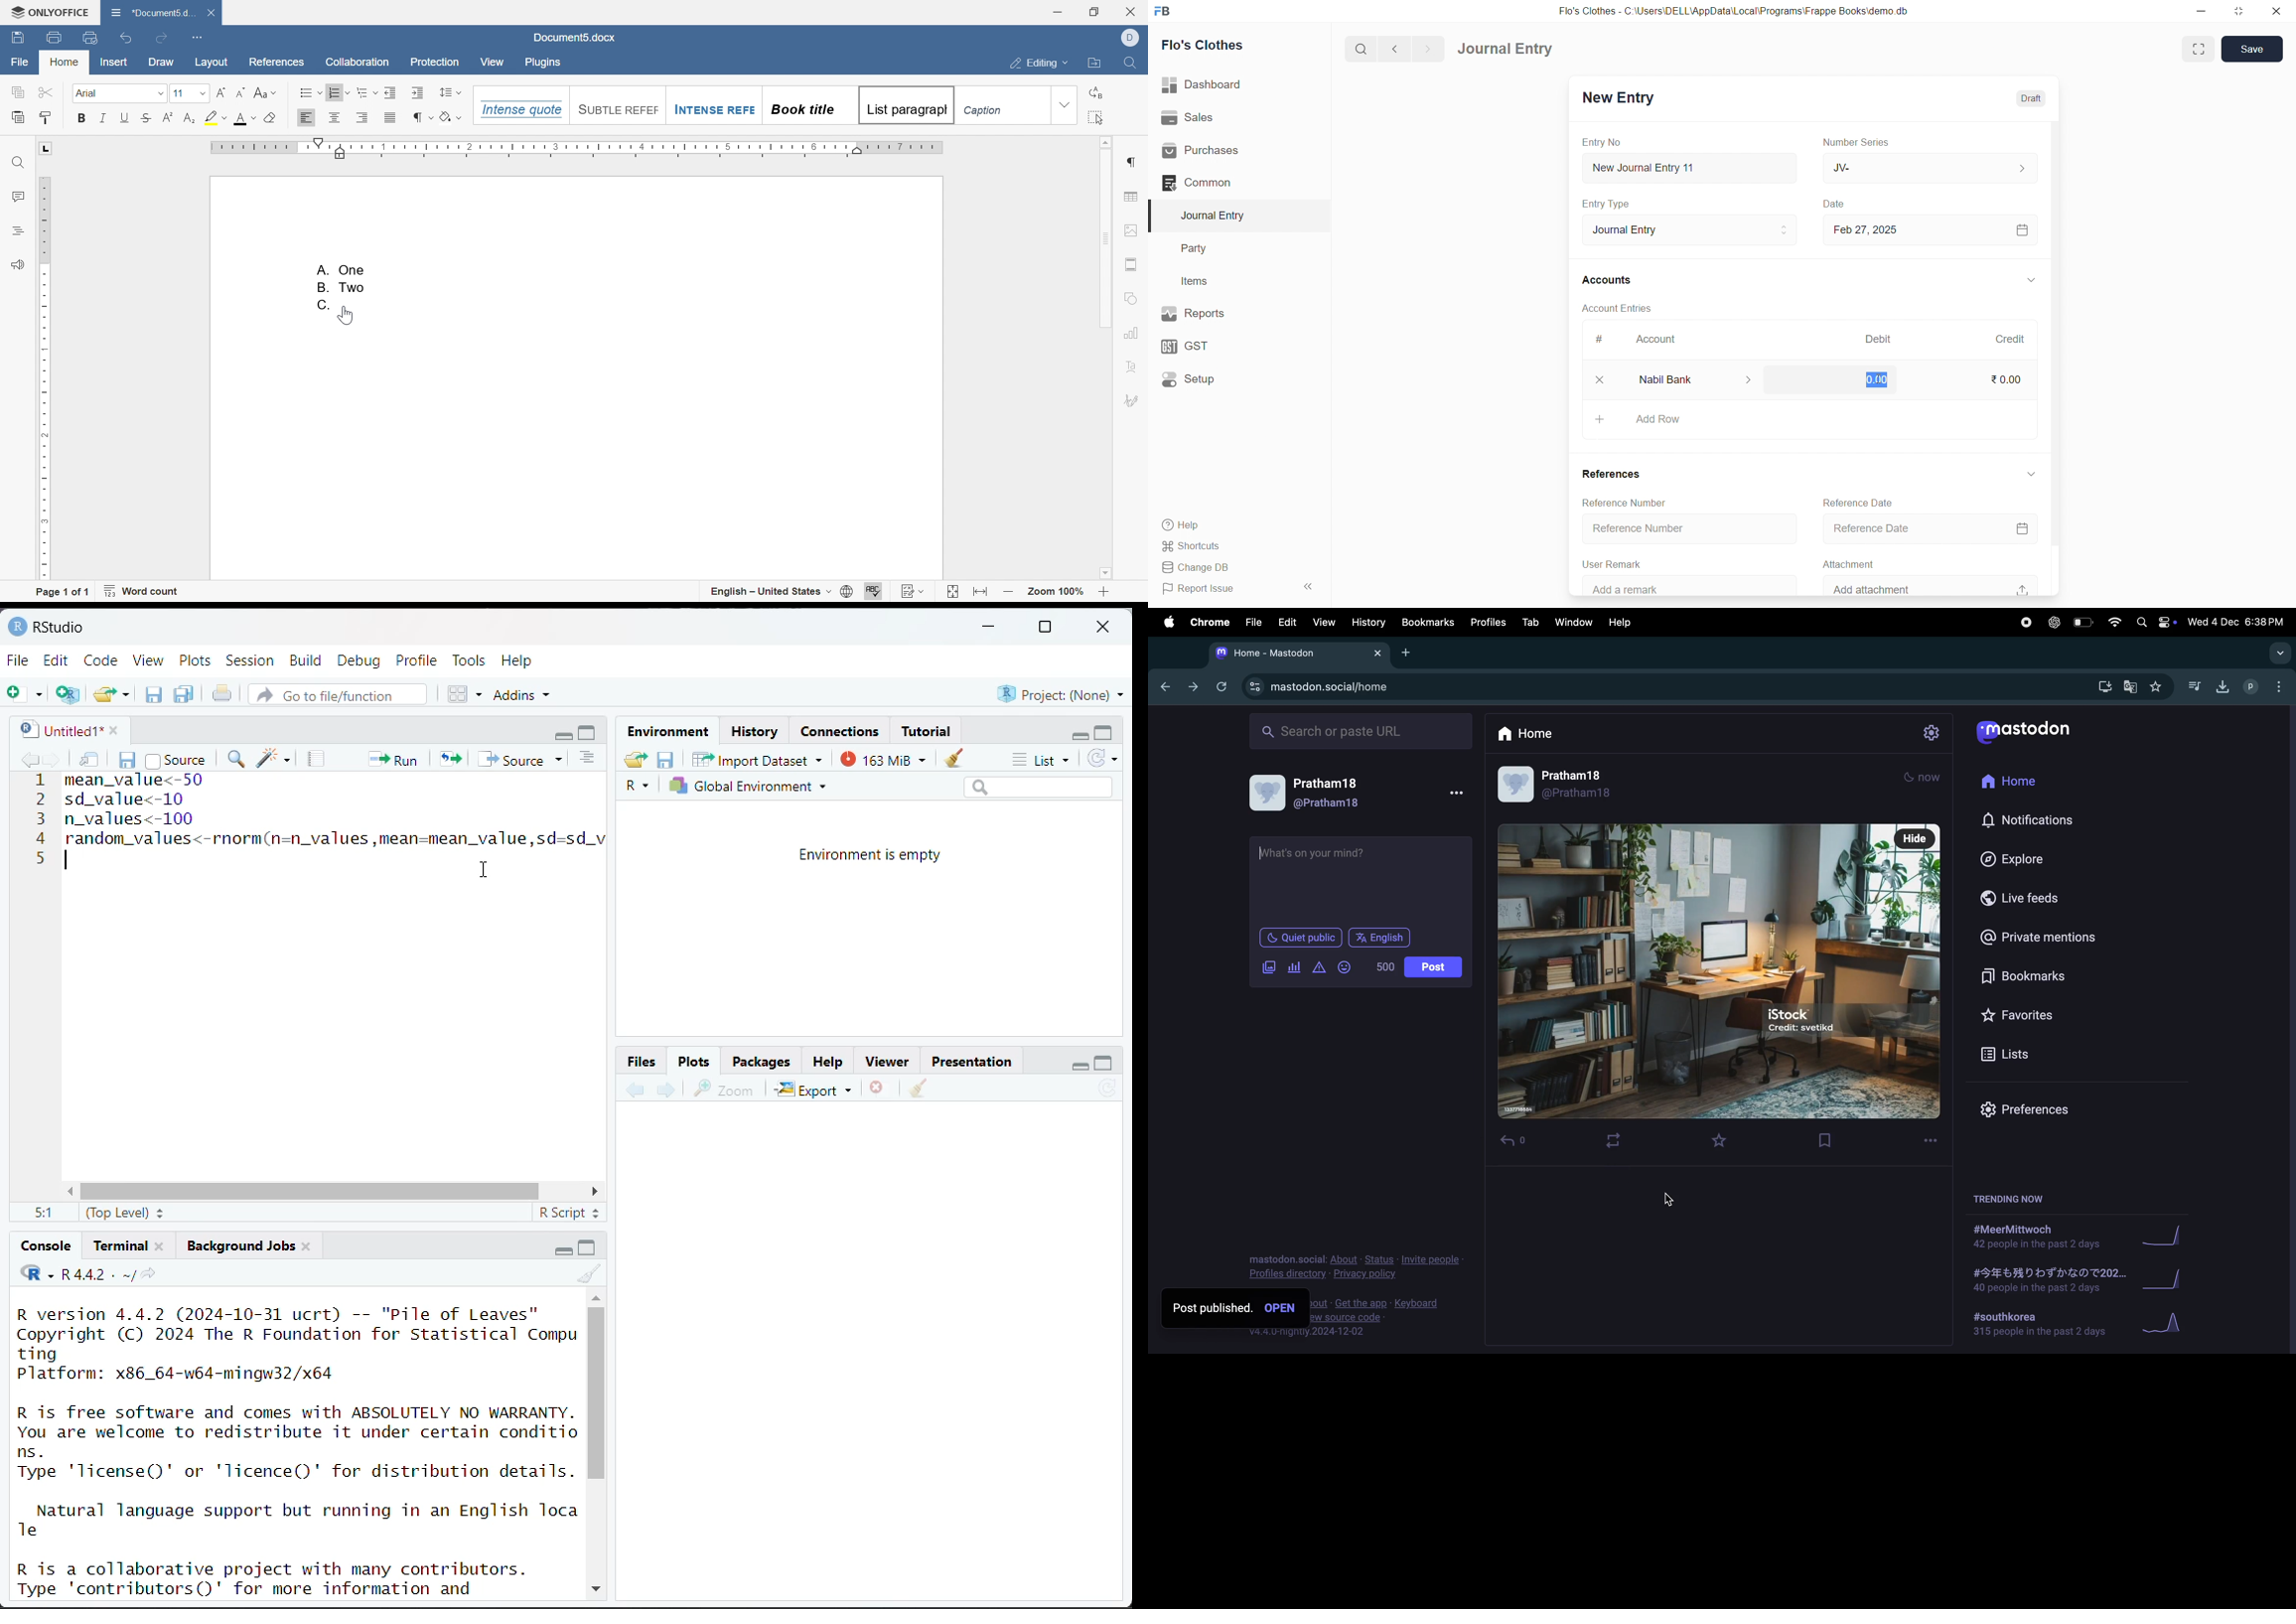  What do you see at coordinates (47, 379) in the screenshot?
I see `ruler` at bounding box center [47, 379].